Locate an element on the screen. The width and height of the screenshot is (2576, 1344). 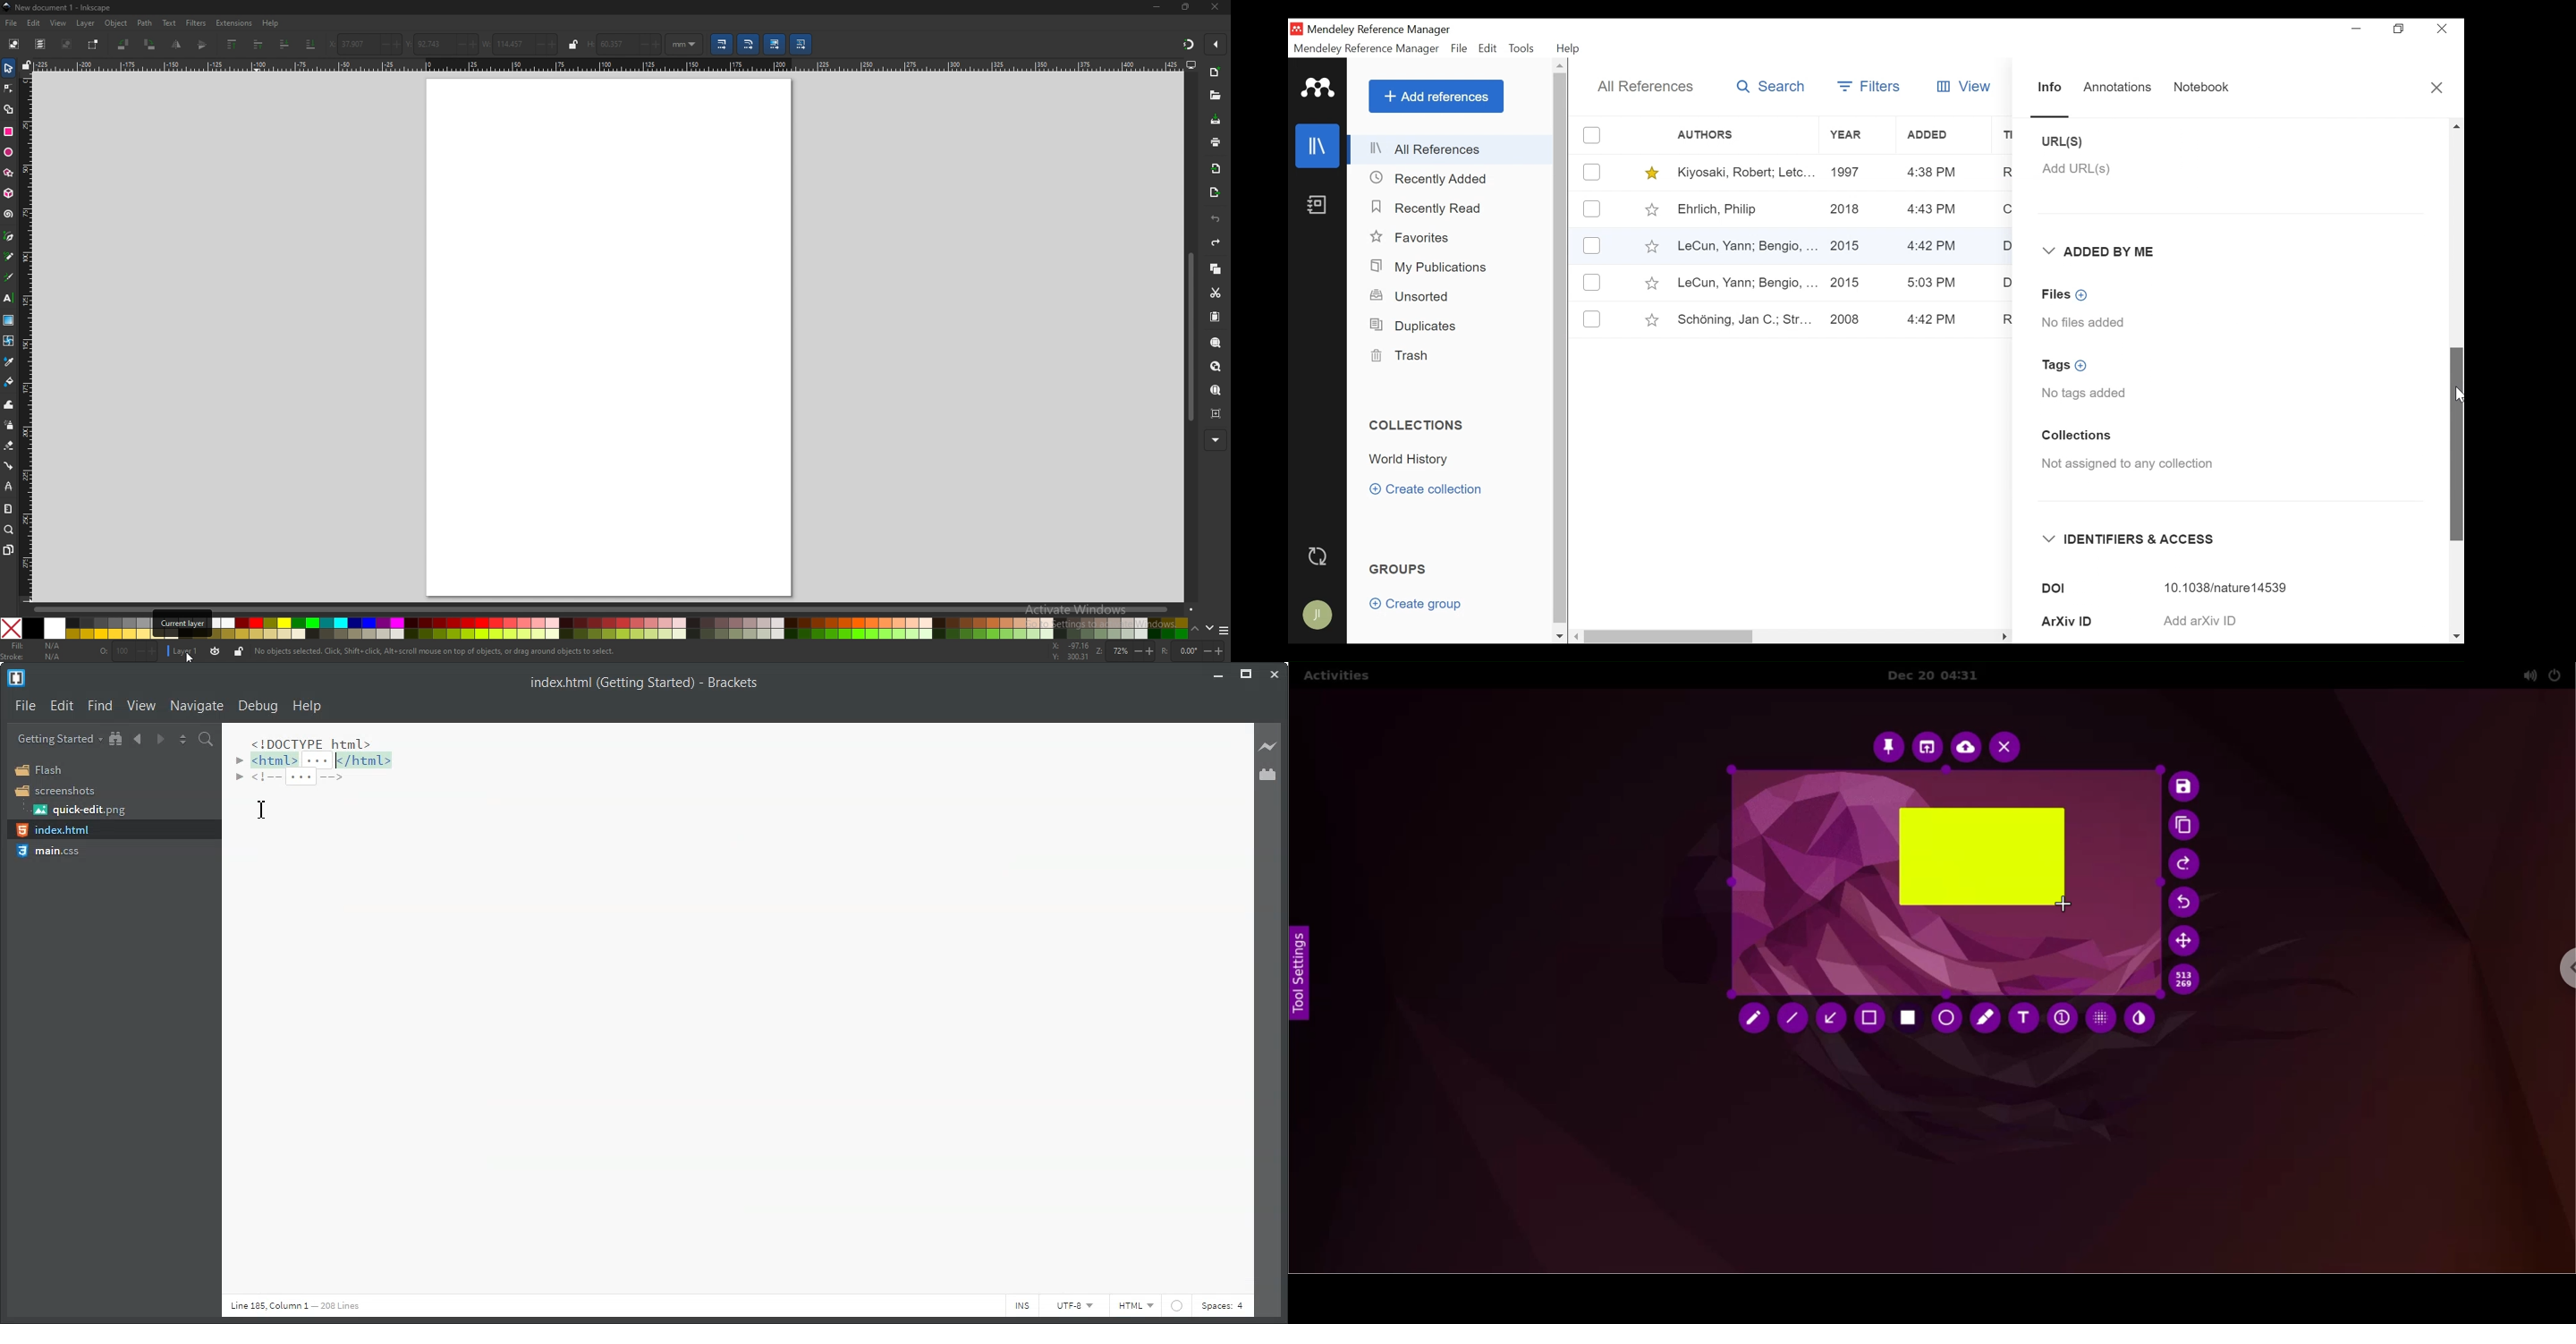
open is located at coordinates (1215, 96).